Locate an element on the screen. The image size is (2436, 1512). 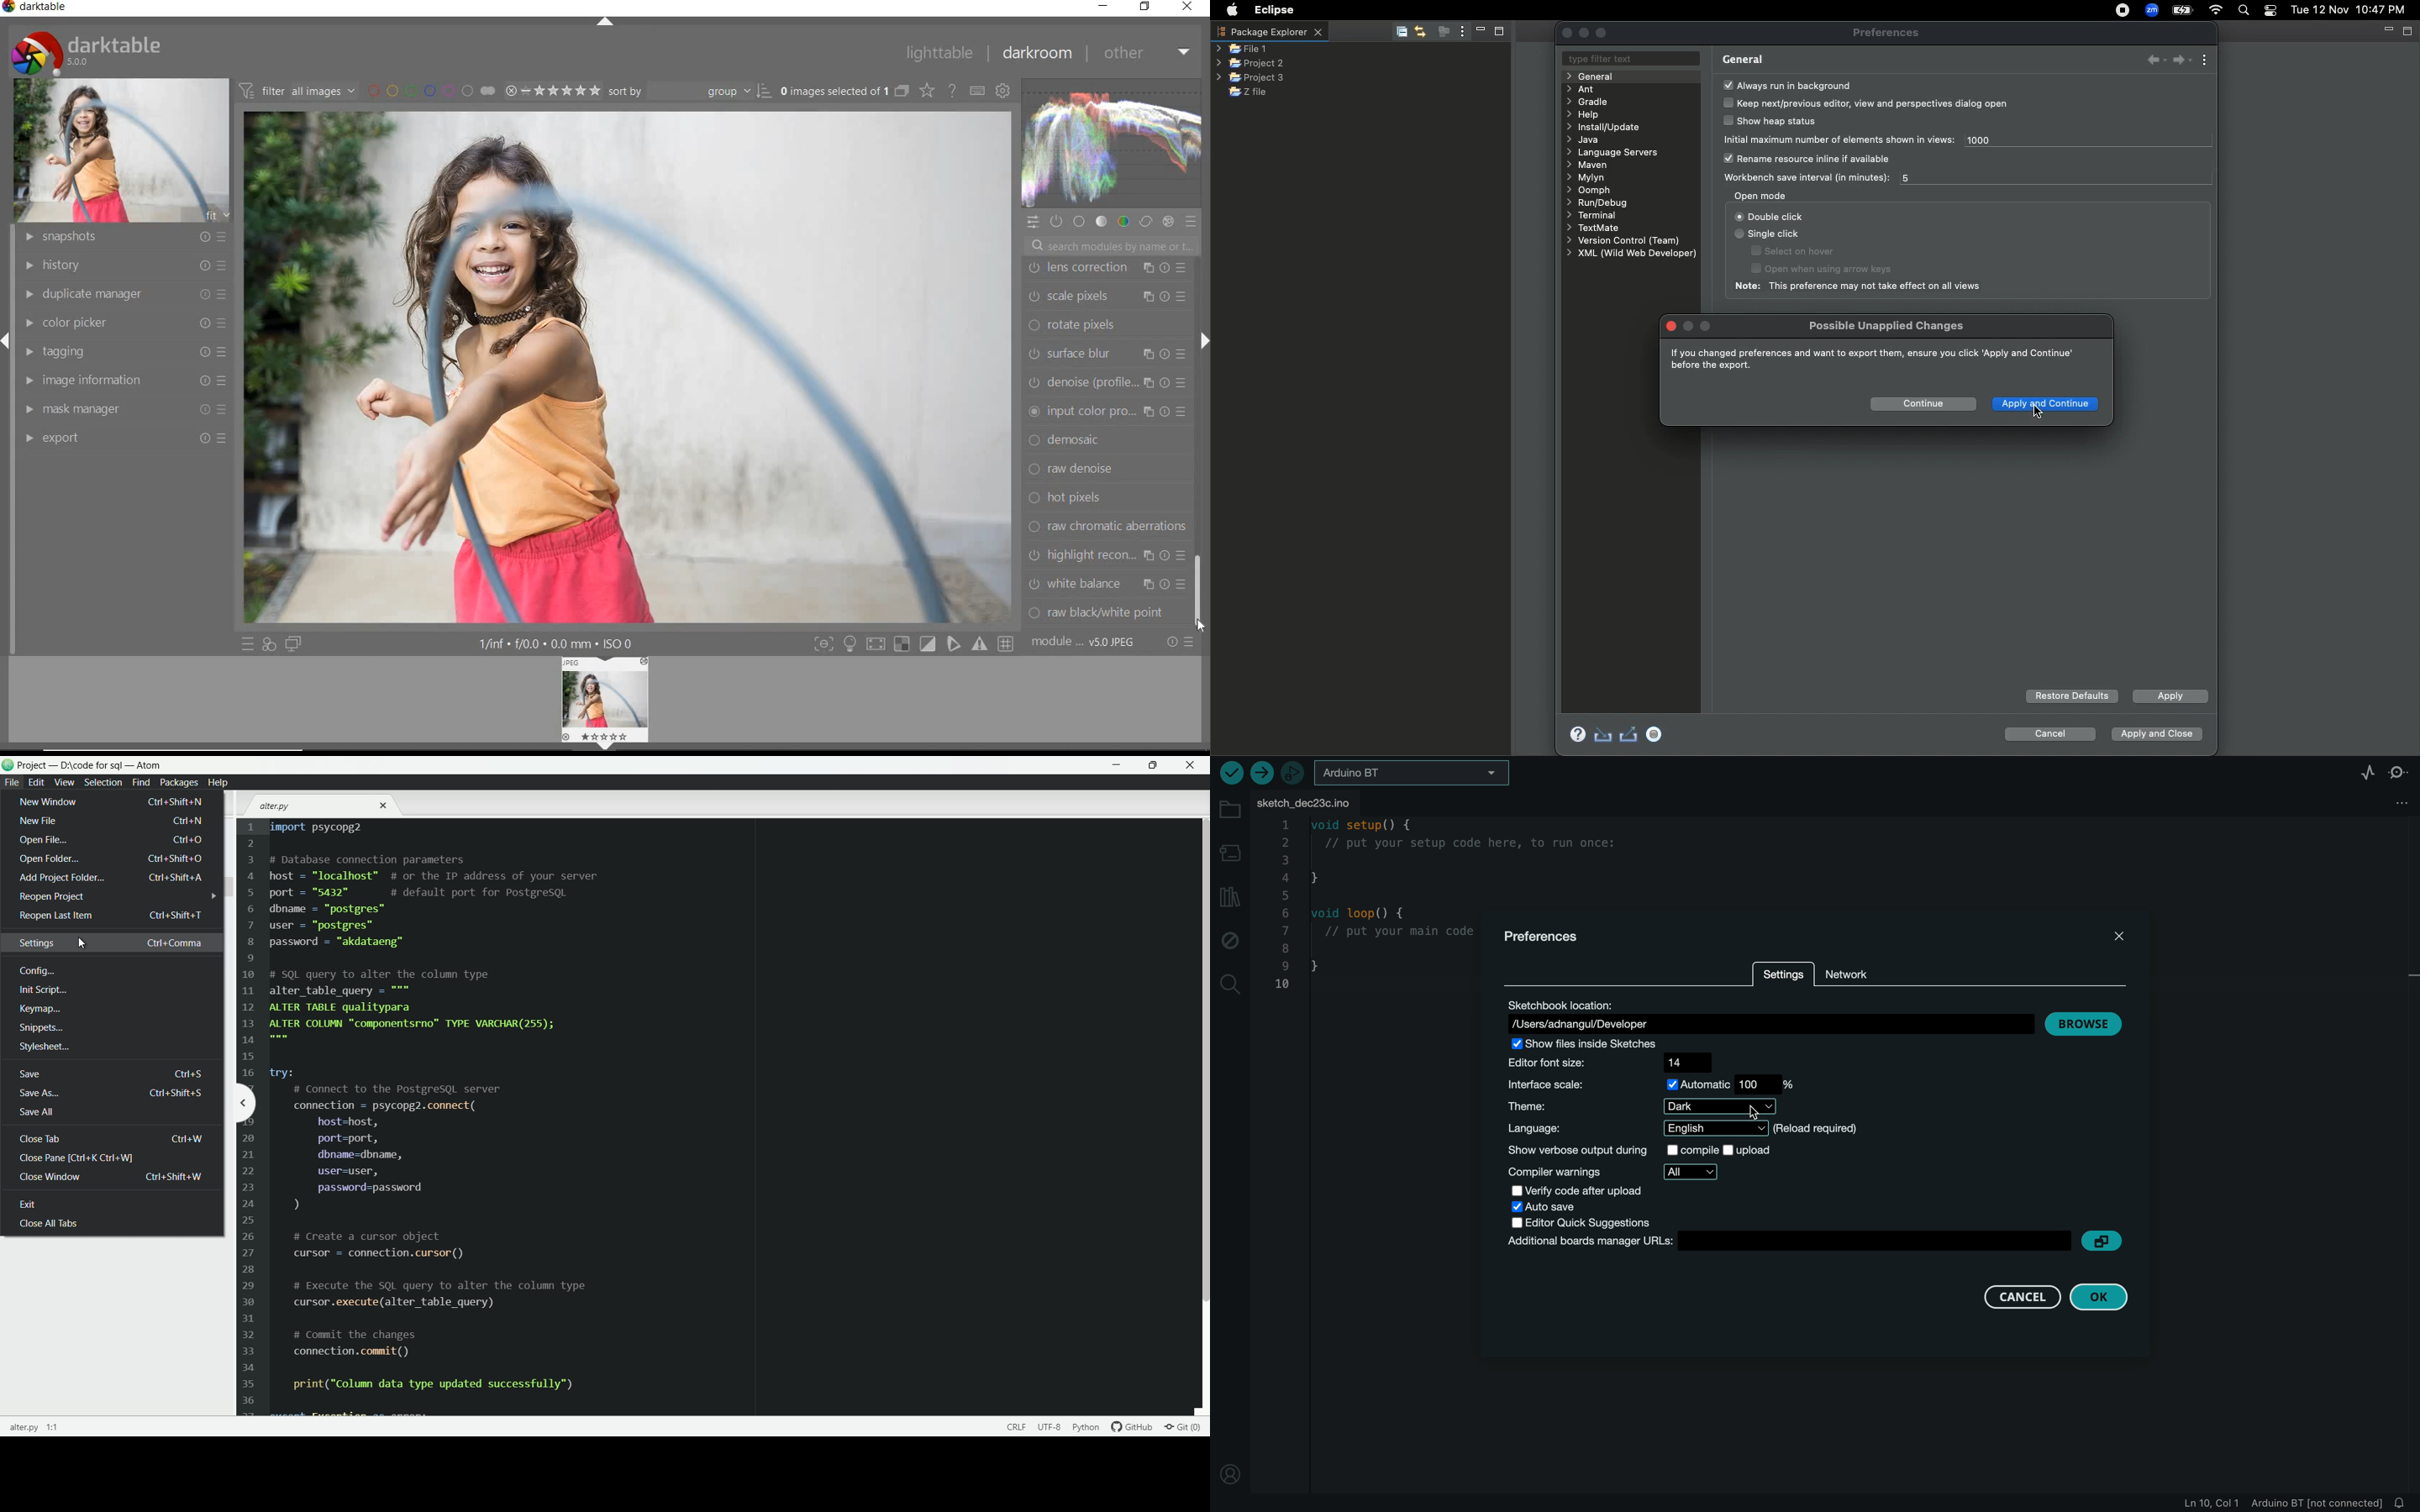
Gradle is located at coordinates (1590, 102).